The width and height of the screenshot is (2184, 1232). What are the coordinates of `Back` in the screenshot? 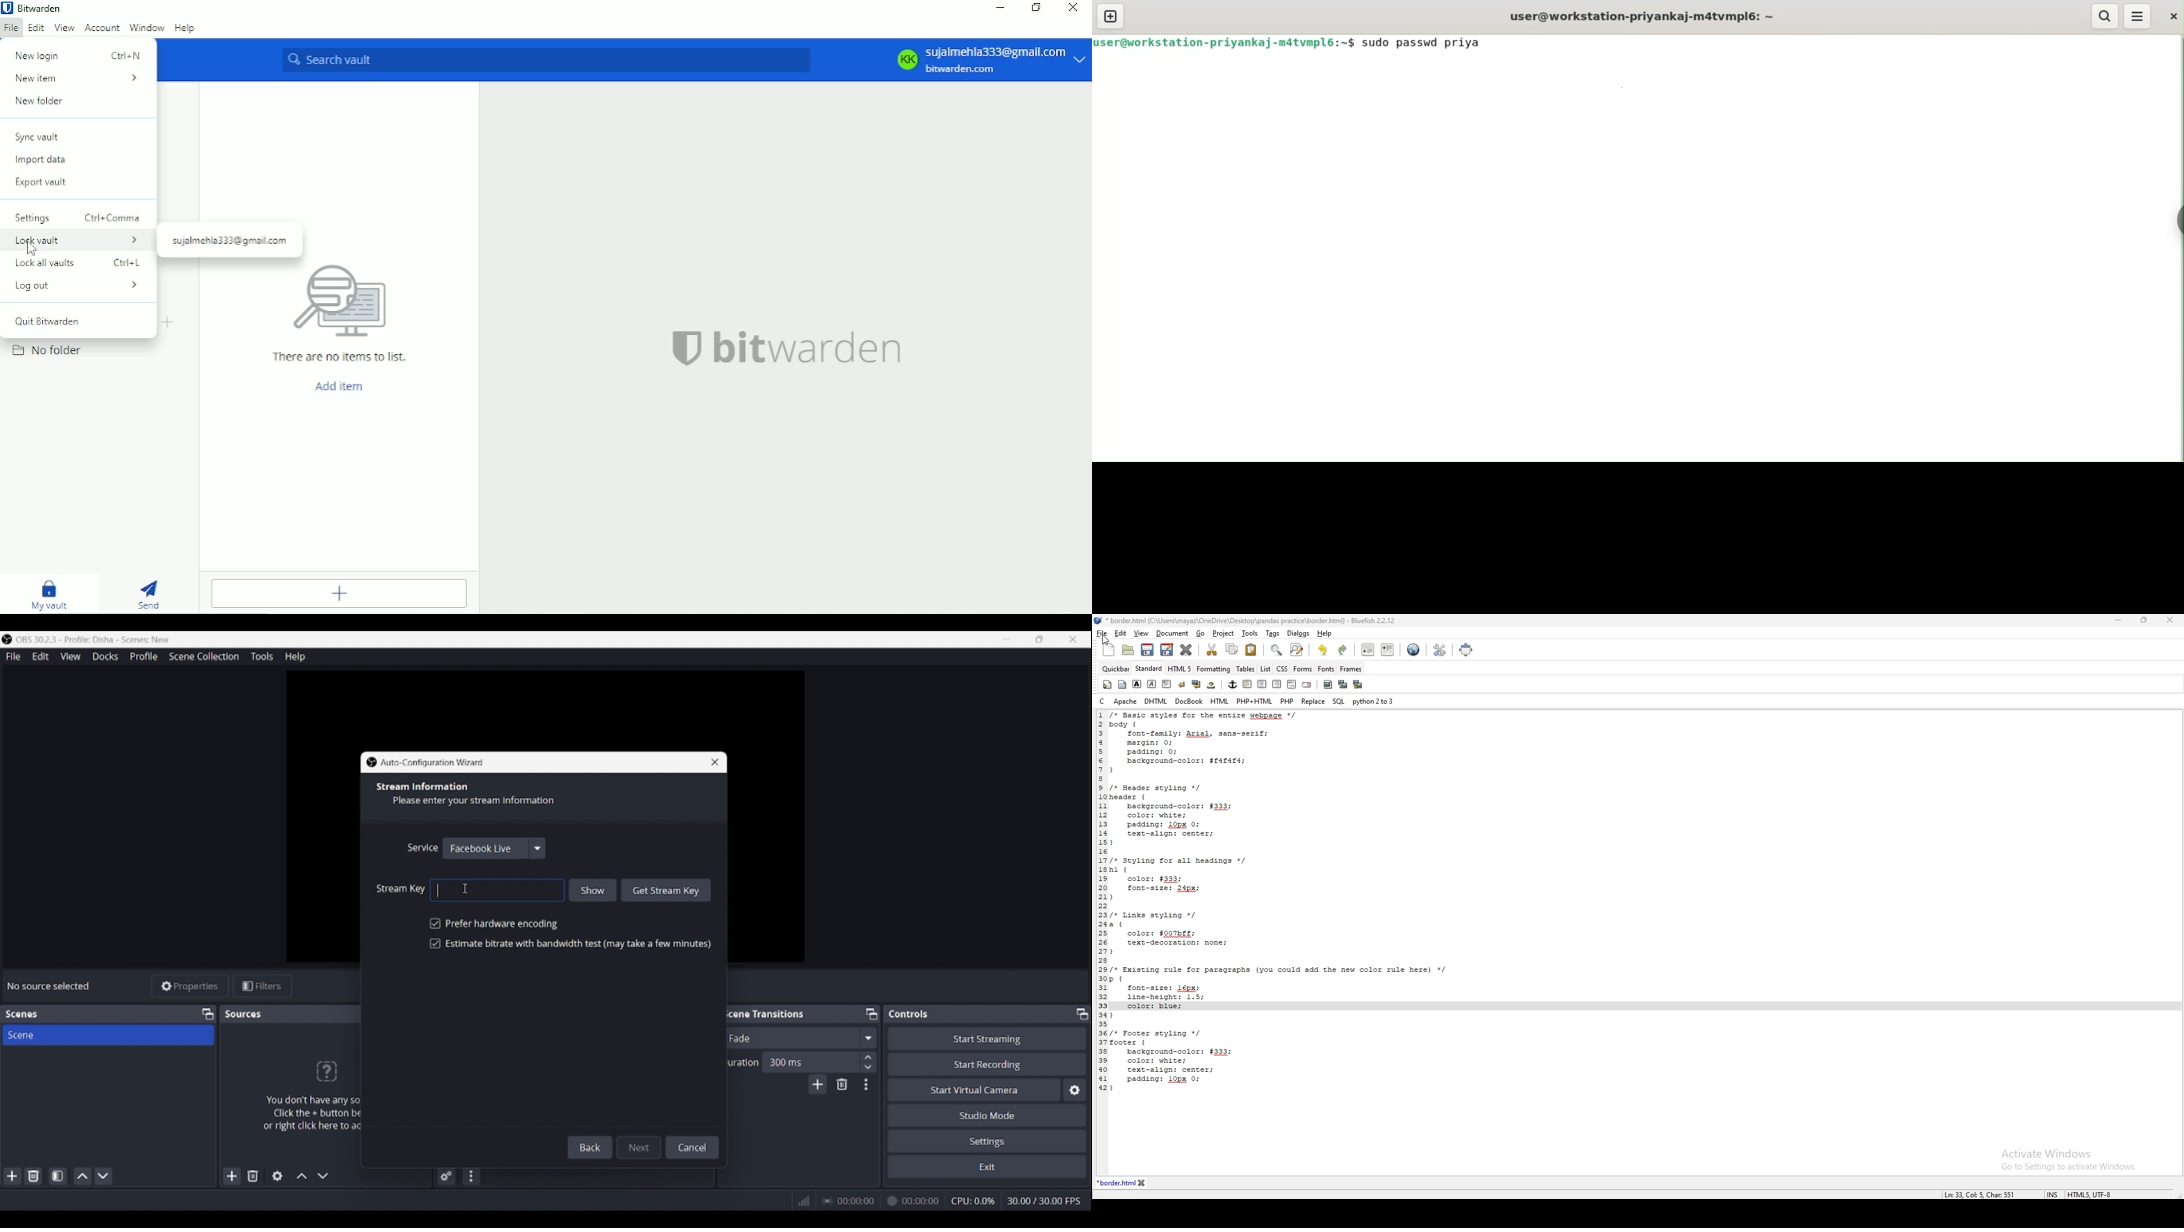 It's located at (592, 1147).